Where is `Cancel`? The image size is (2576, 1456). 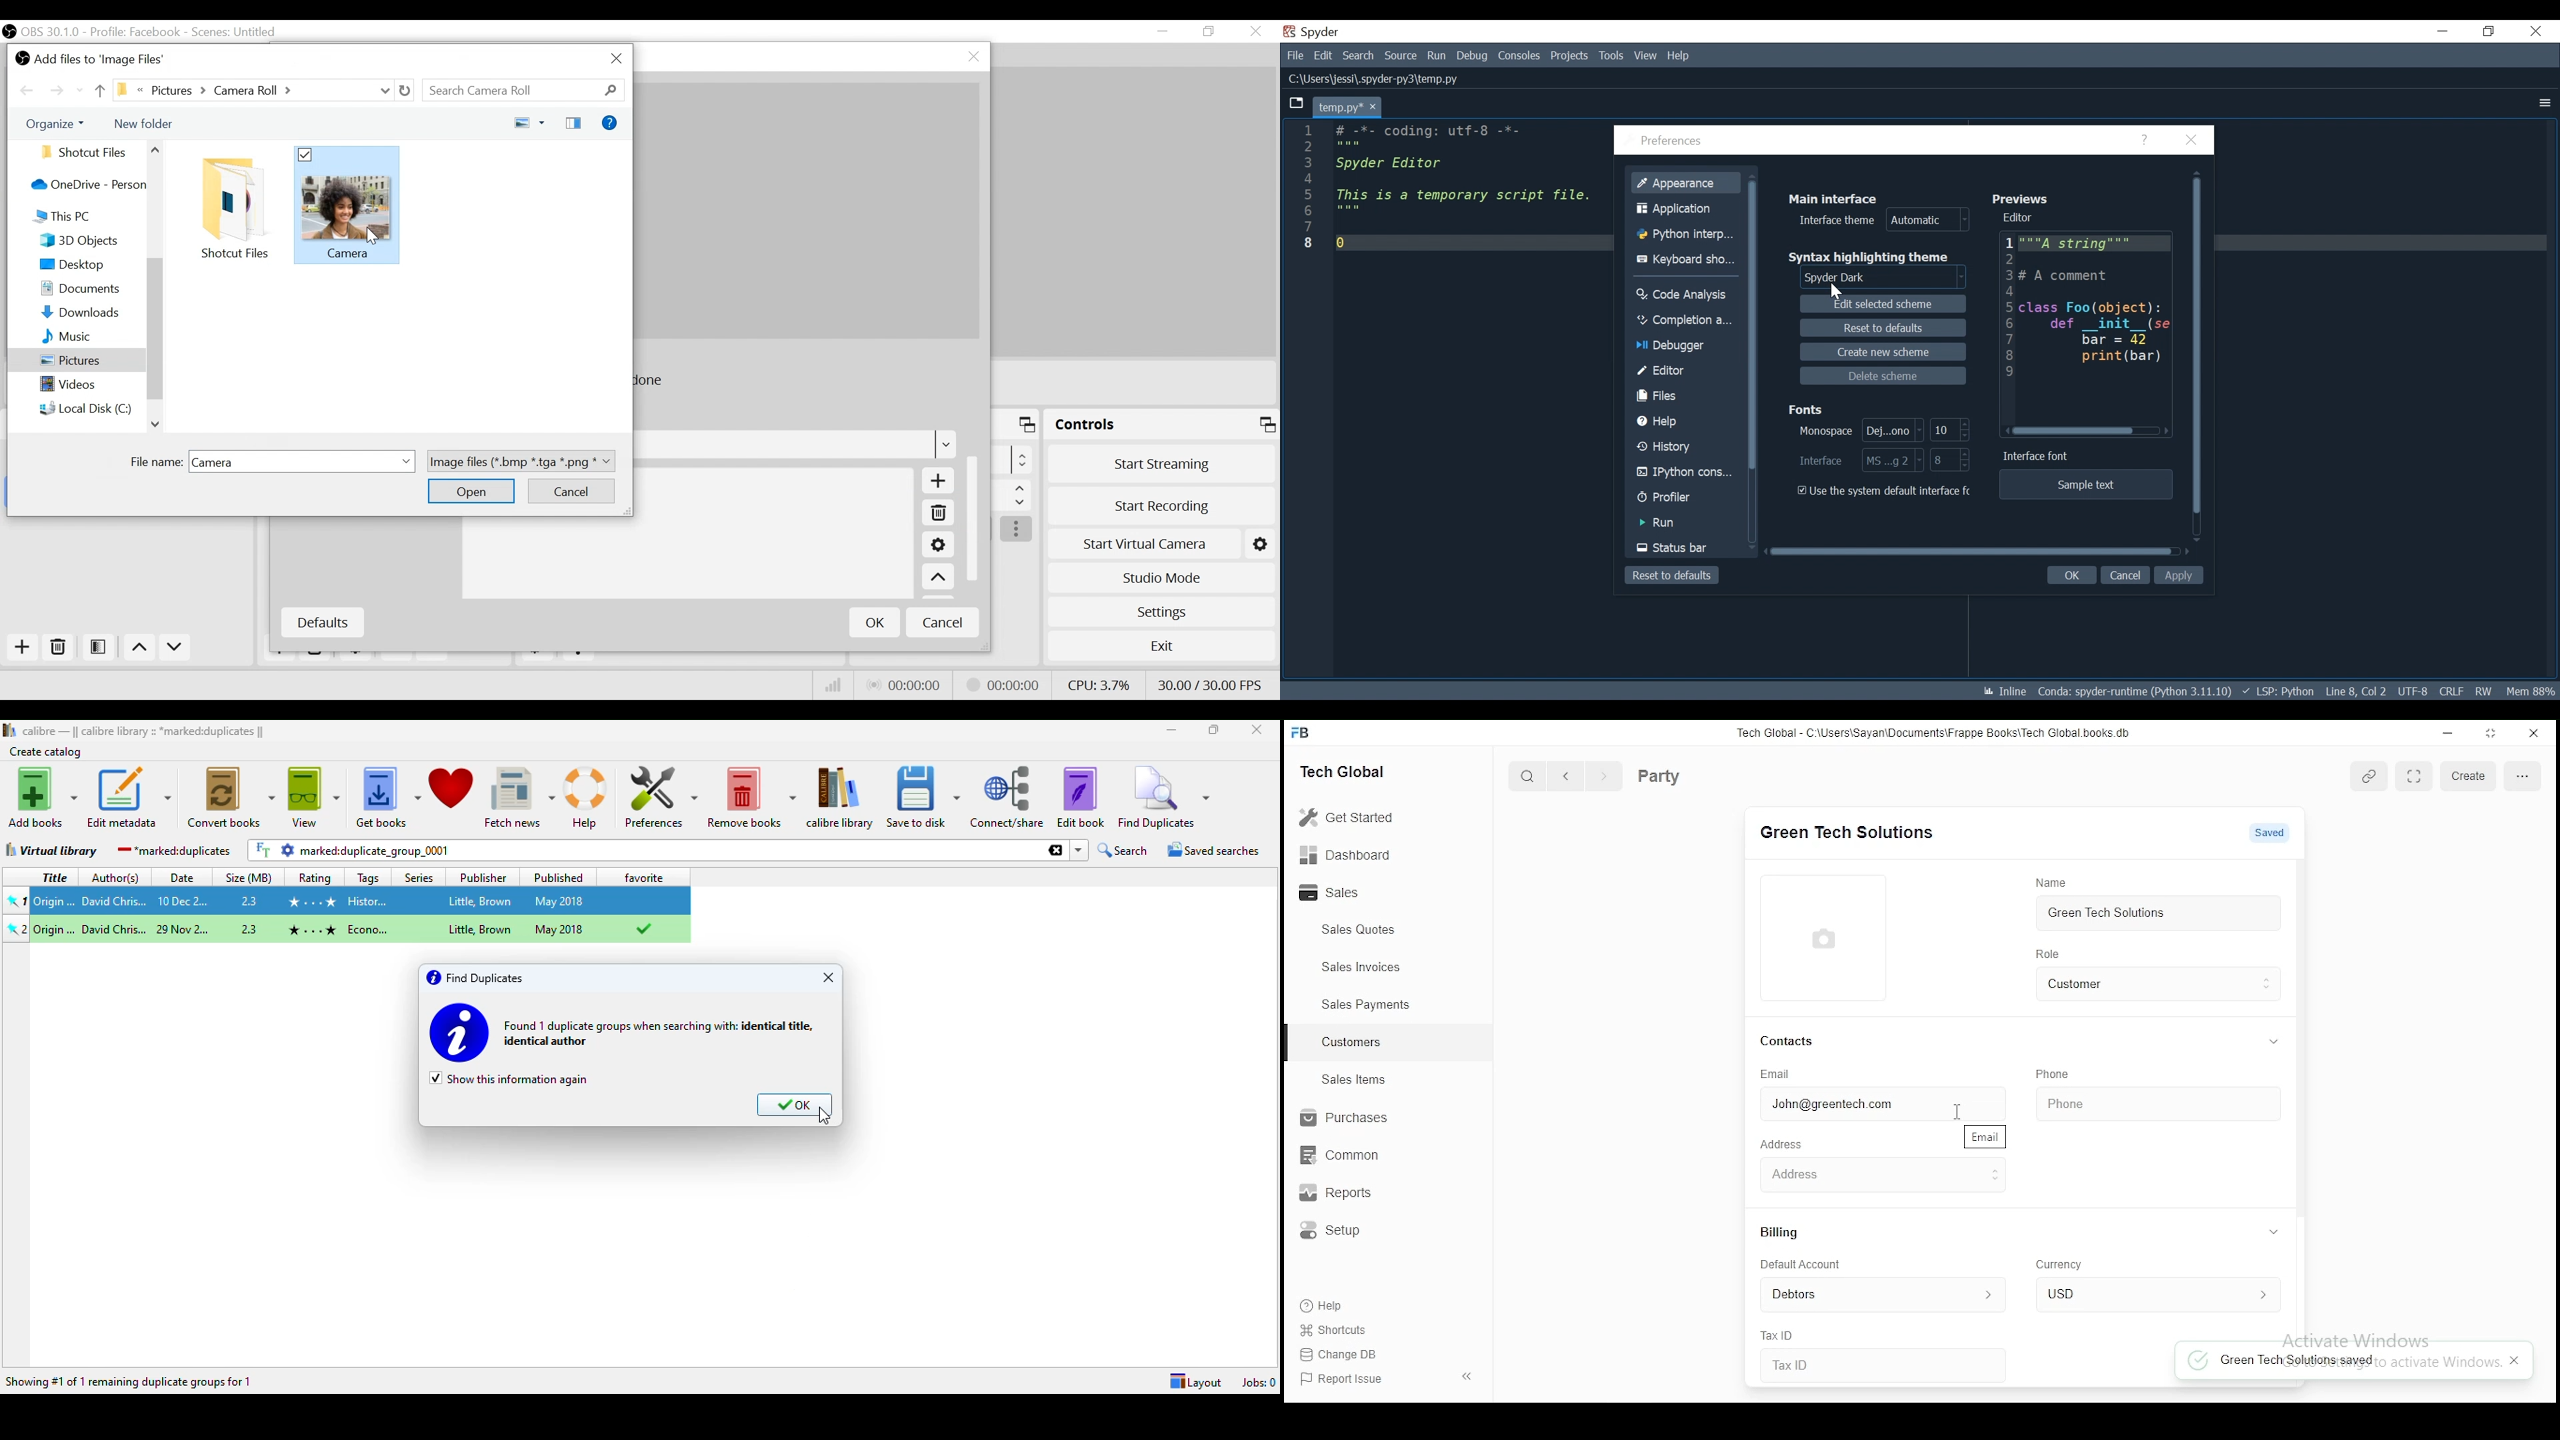 Cancel is located at coordinates (573, 491).